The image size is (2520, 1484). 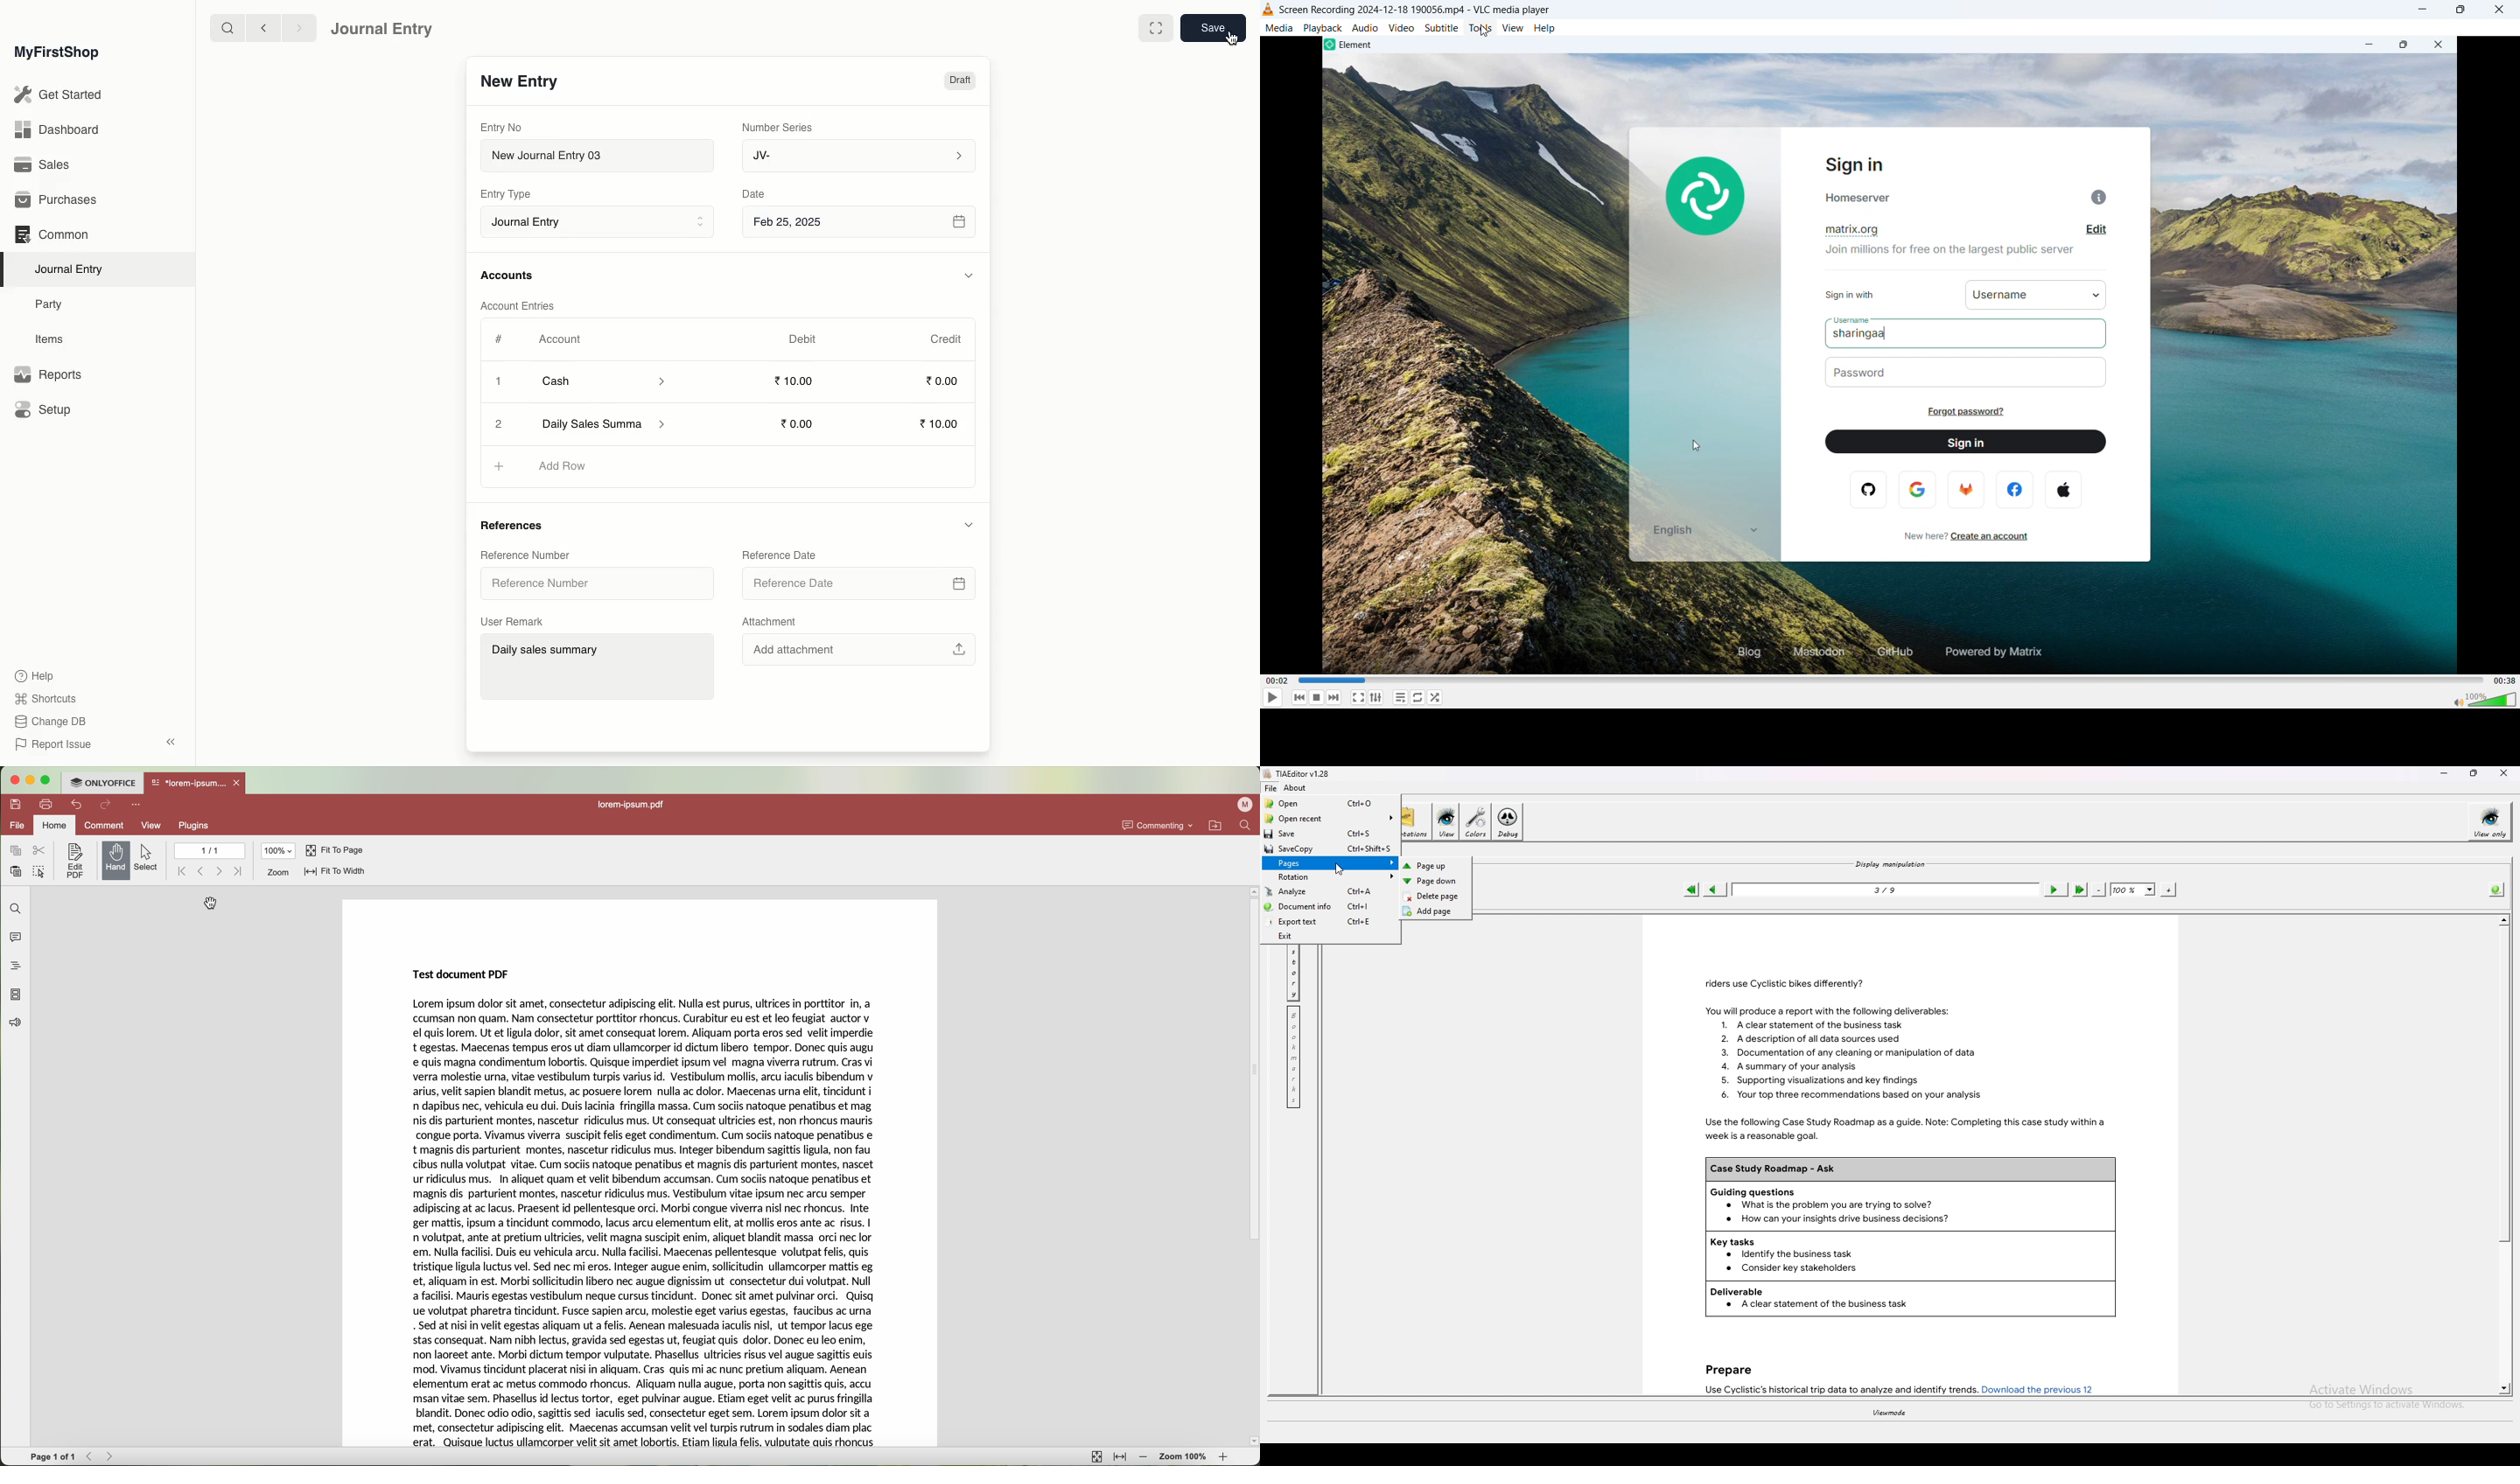 What do you see at coordinates (857, 156) in the screenshot?
I see `JV-` at bounding box center [857, 156].